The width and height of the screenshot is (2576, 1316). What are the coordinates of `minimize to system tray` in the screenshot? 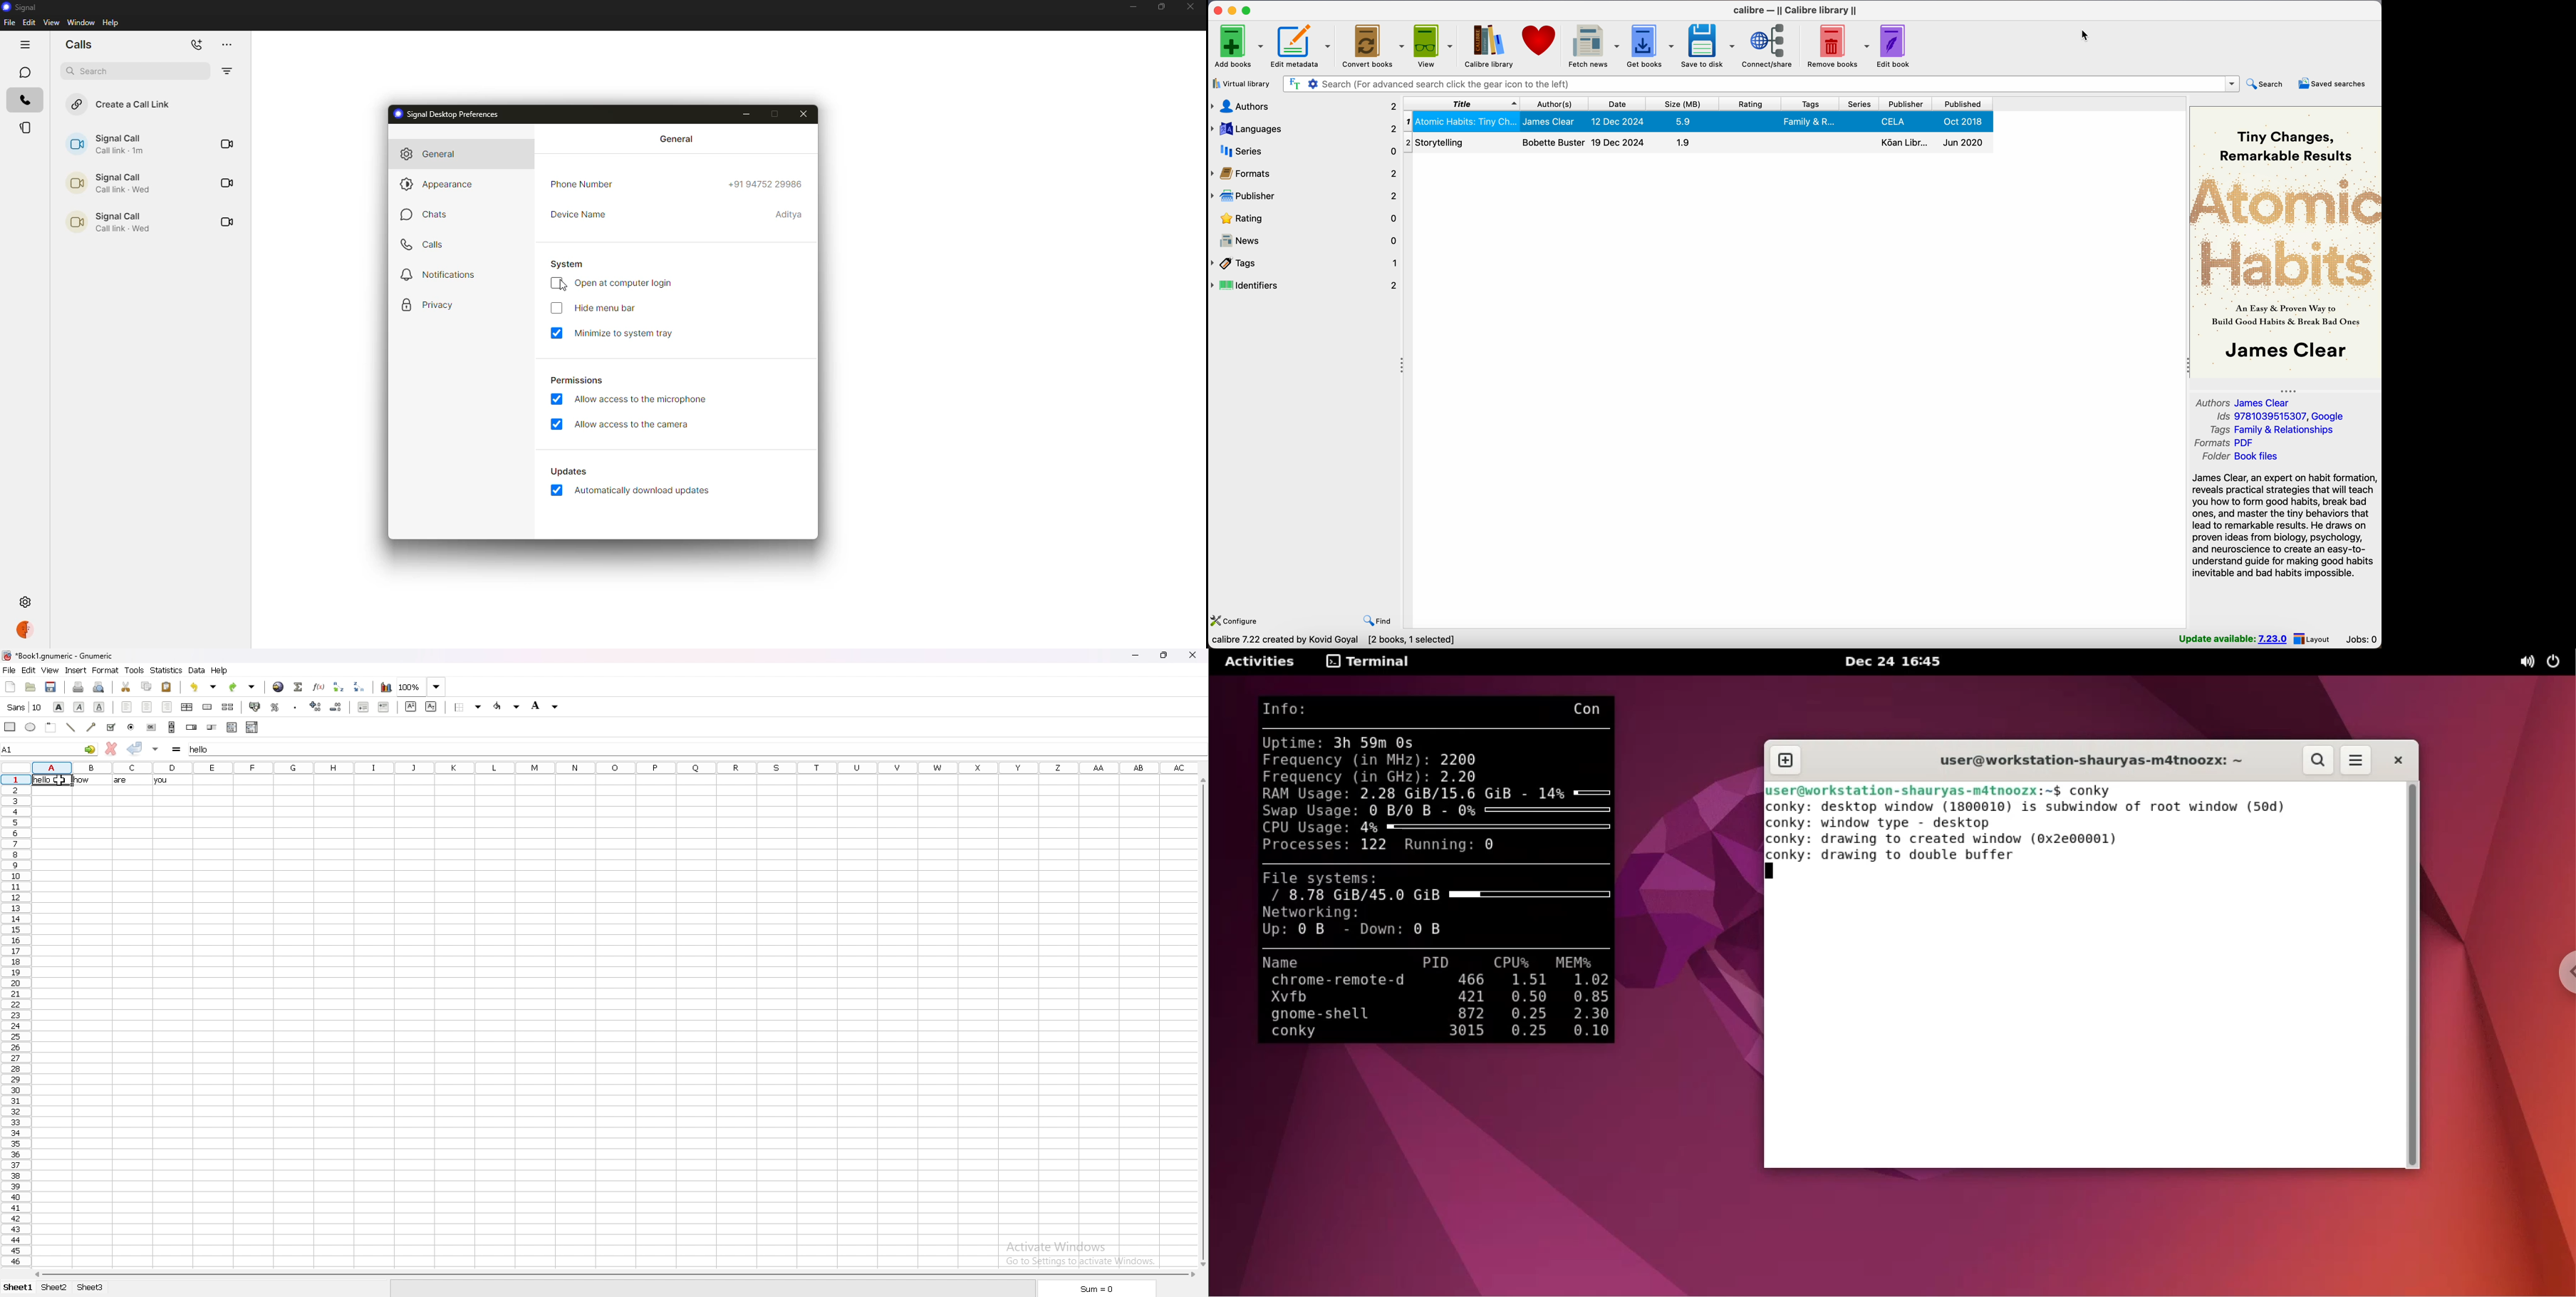 It's located at (624, 334).